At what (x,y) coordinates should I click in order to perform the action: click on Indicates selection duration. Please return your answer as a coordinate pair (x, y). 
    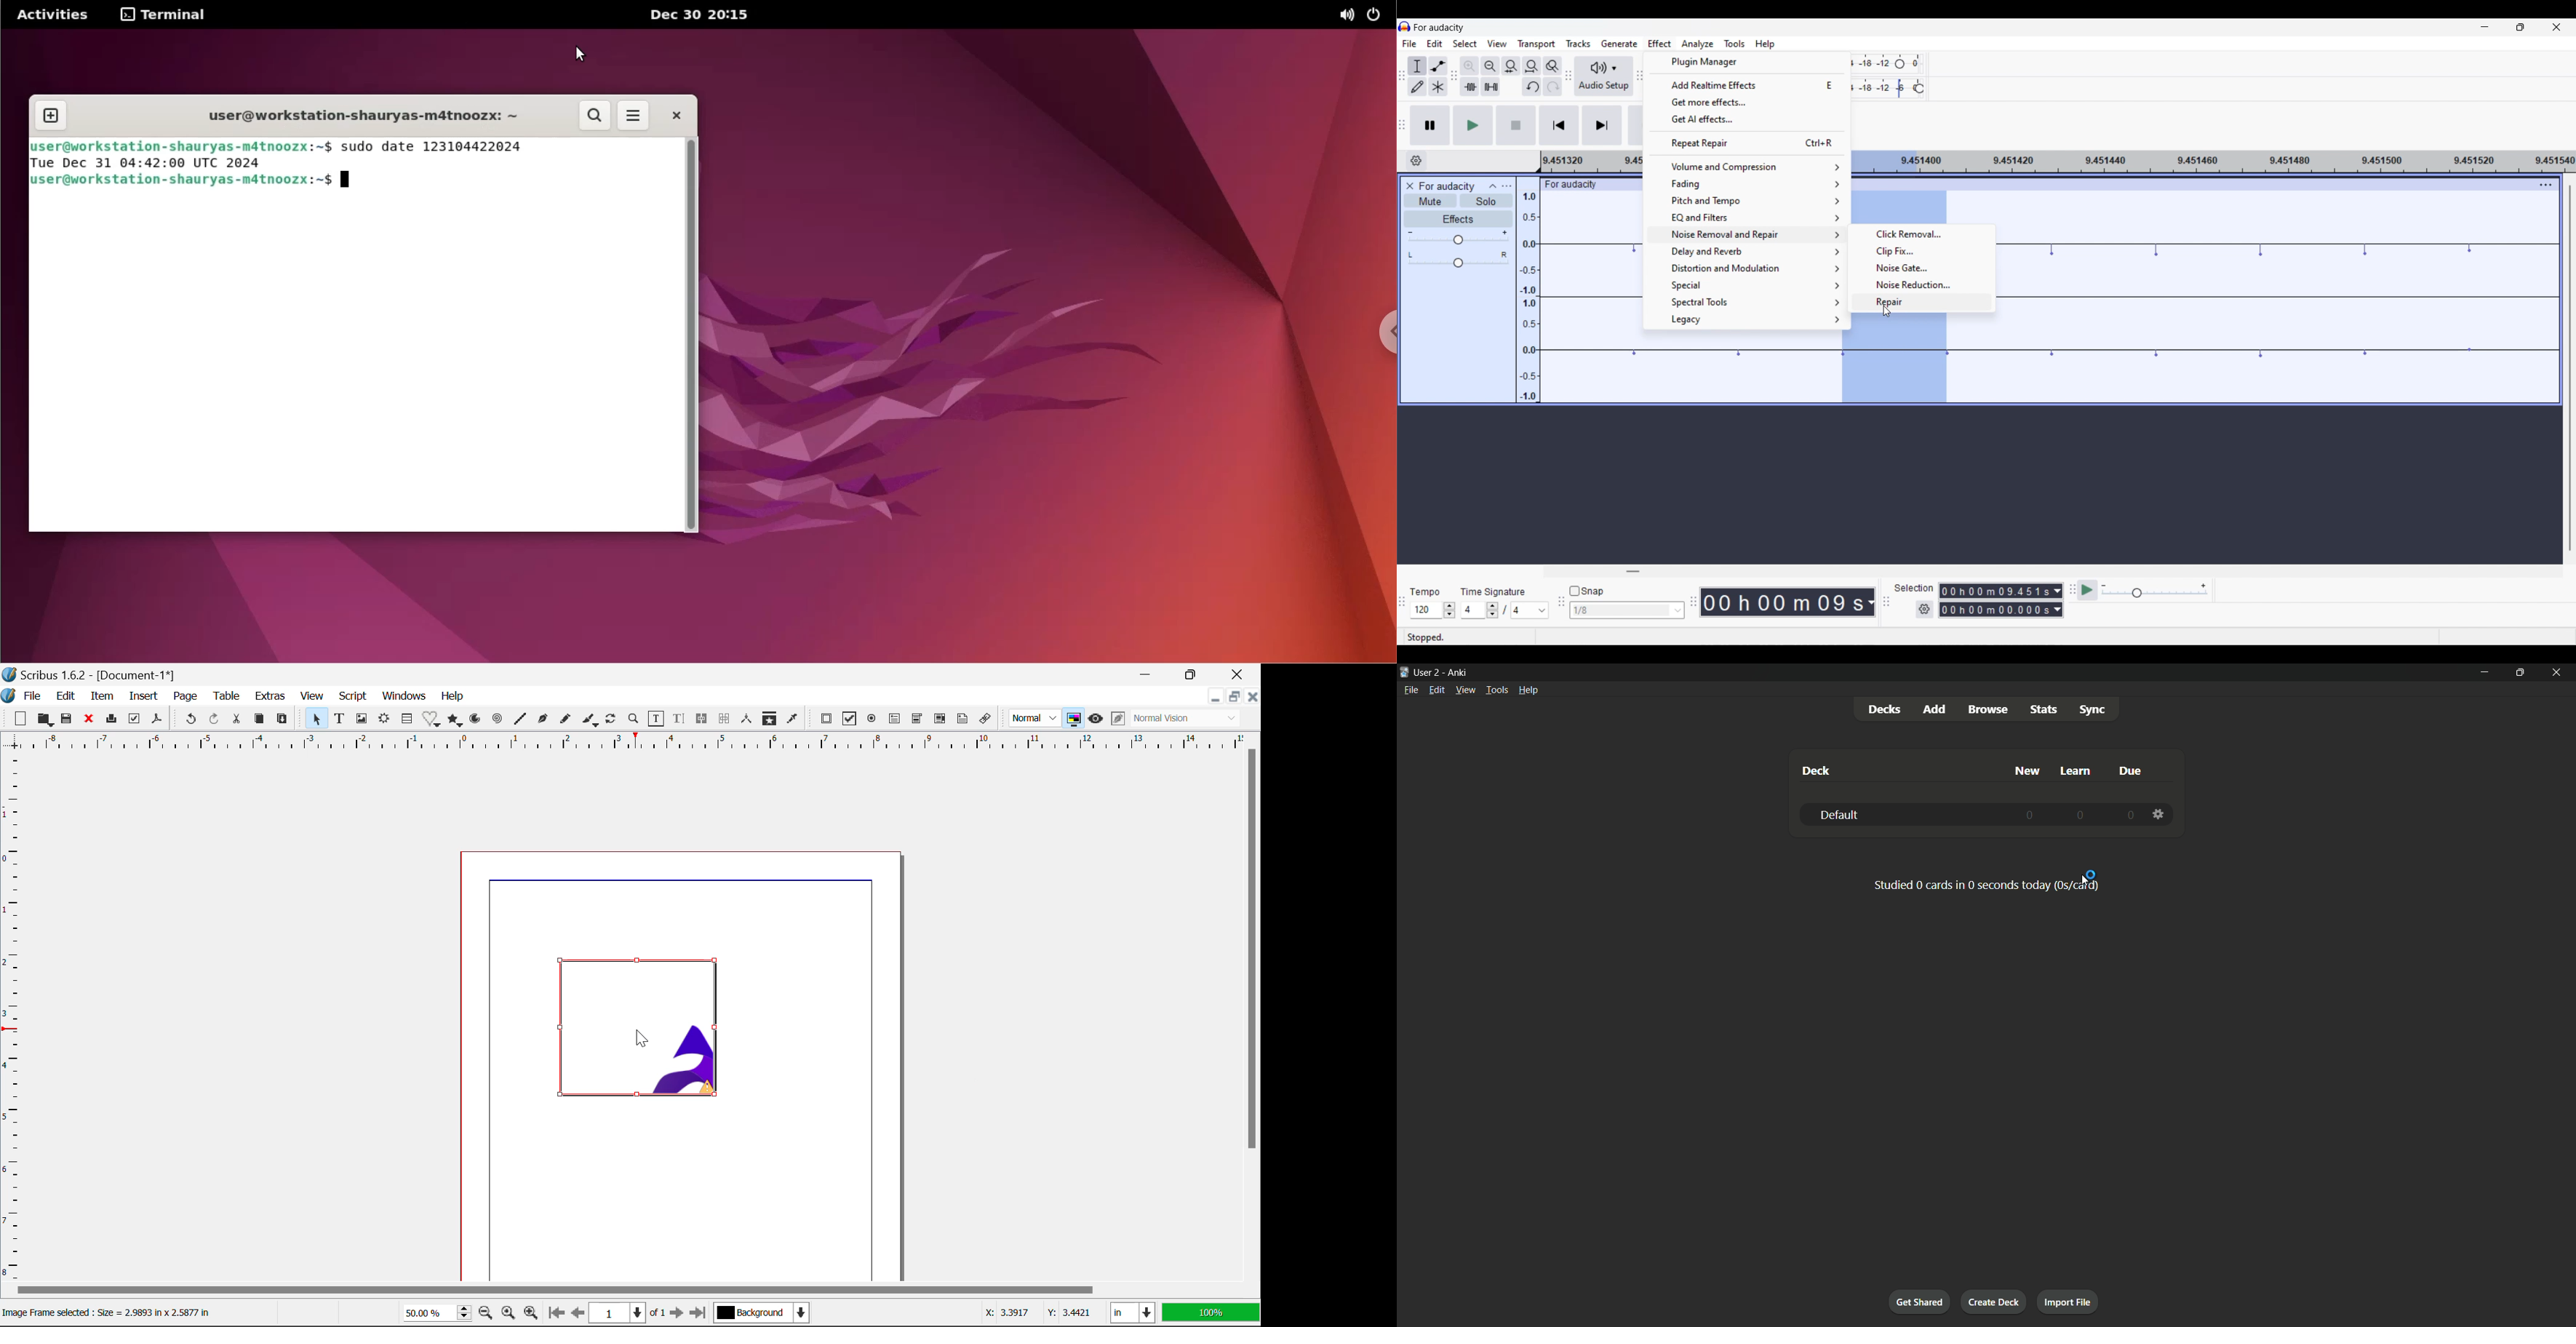
    Looking at the image, I should click on (1913, 589).